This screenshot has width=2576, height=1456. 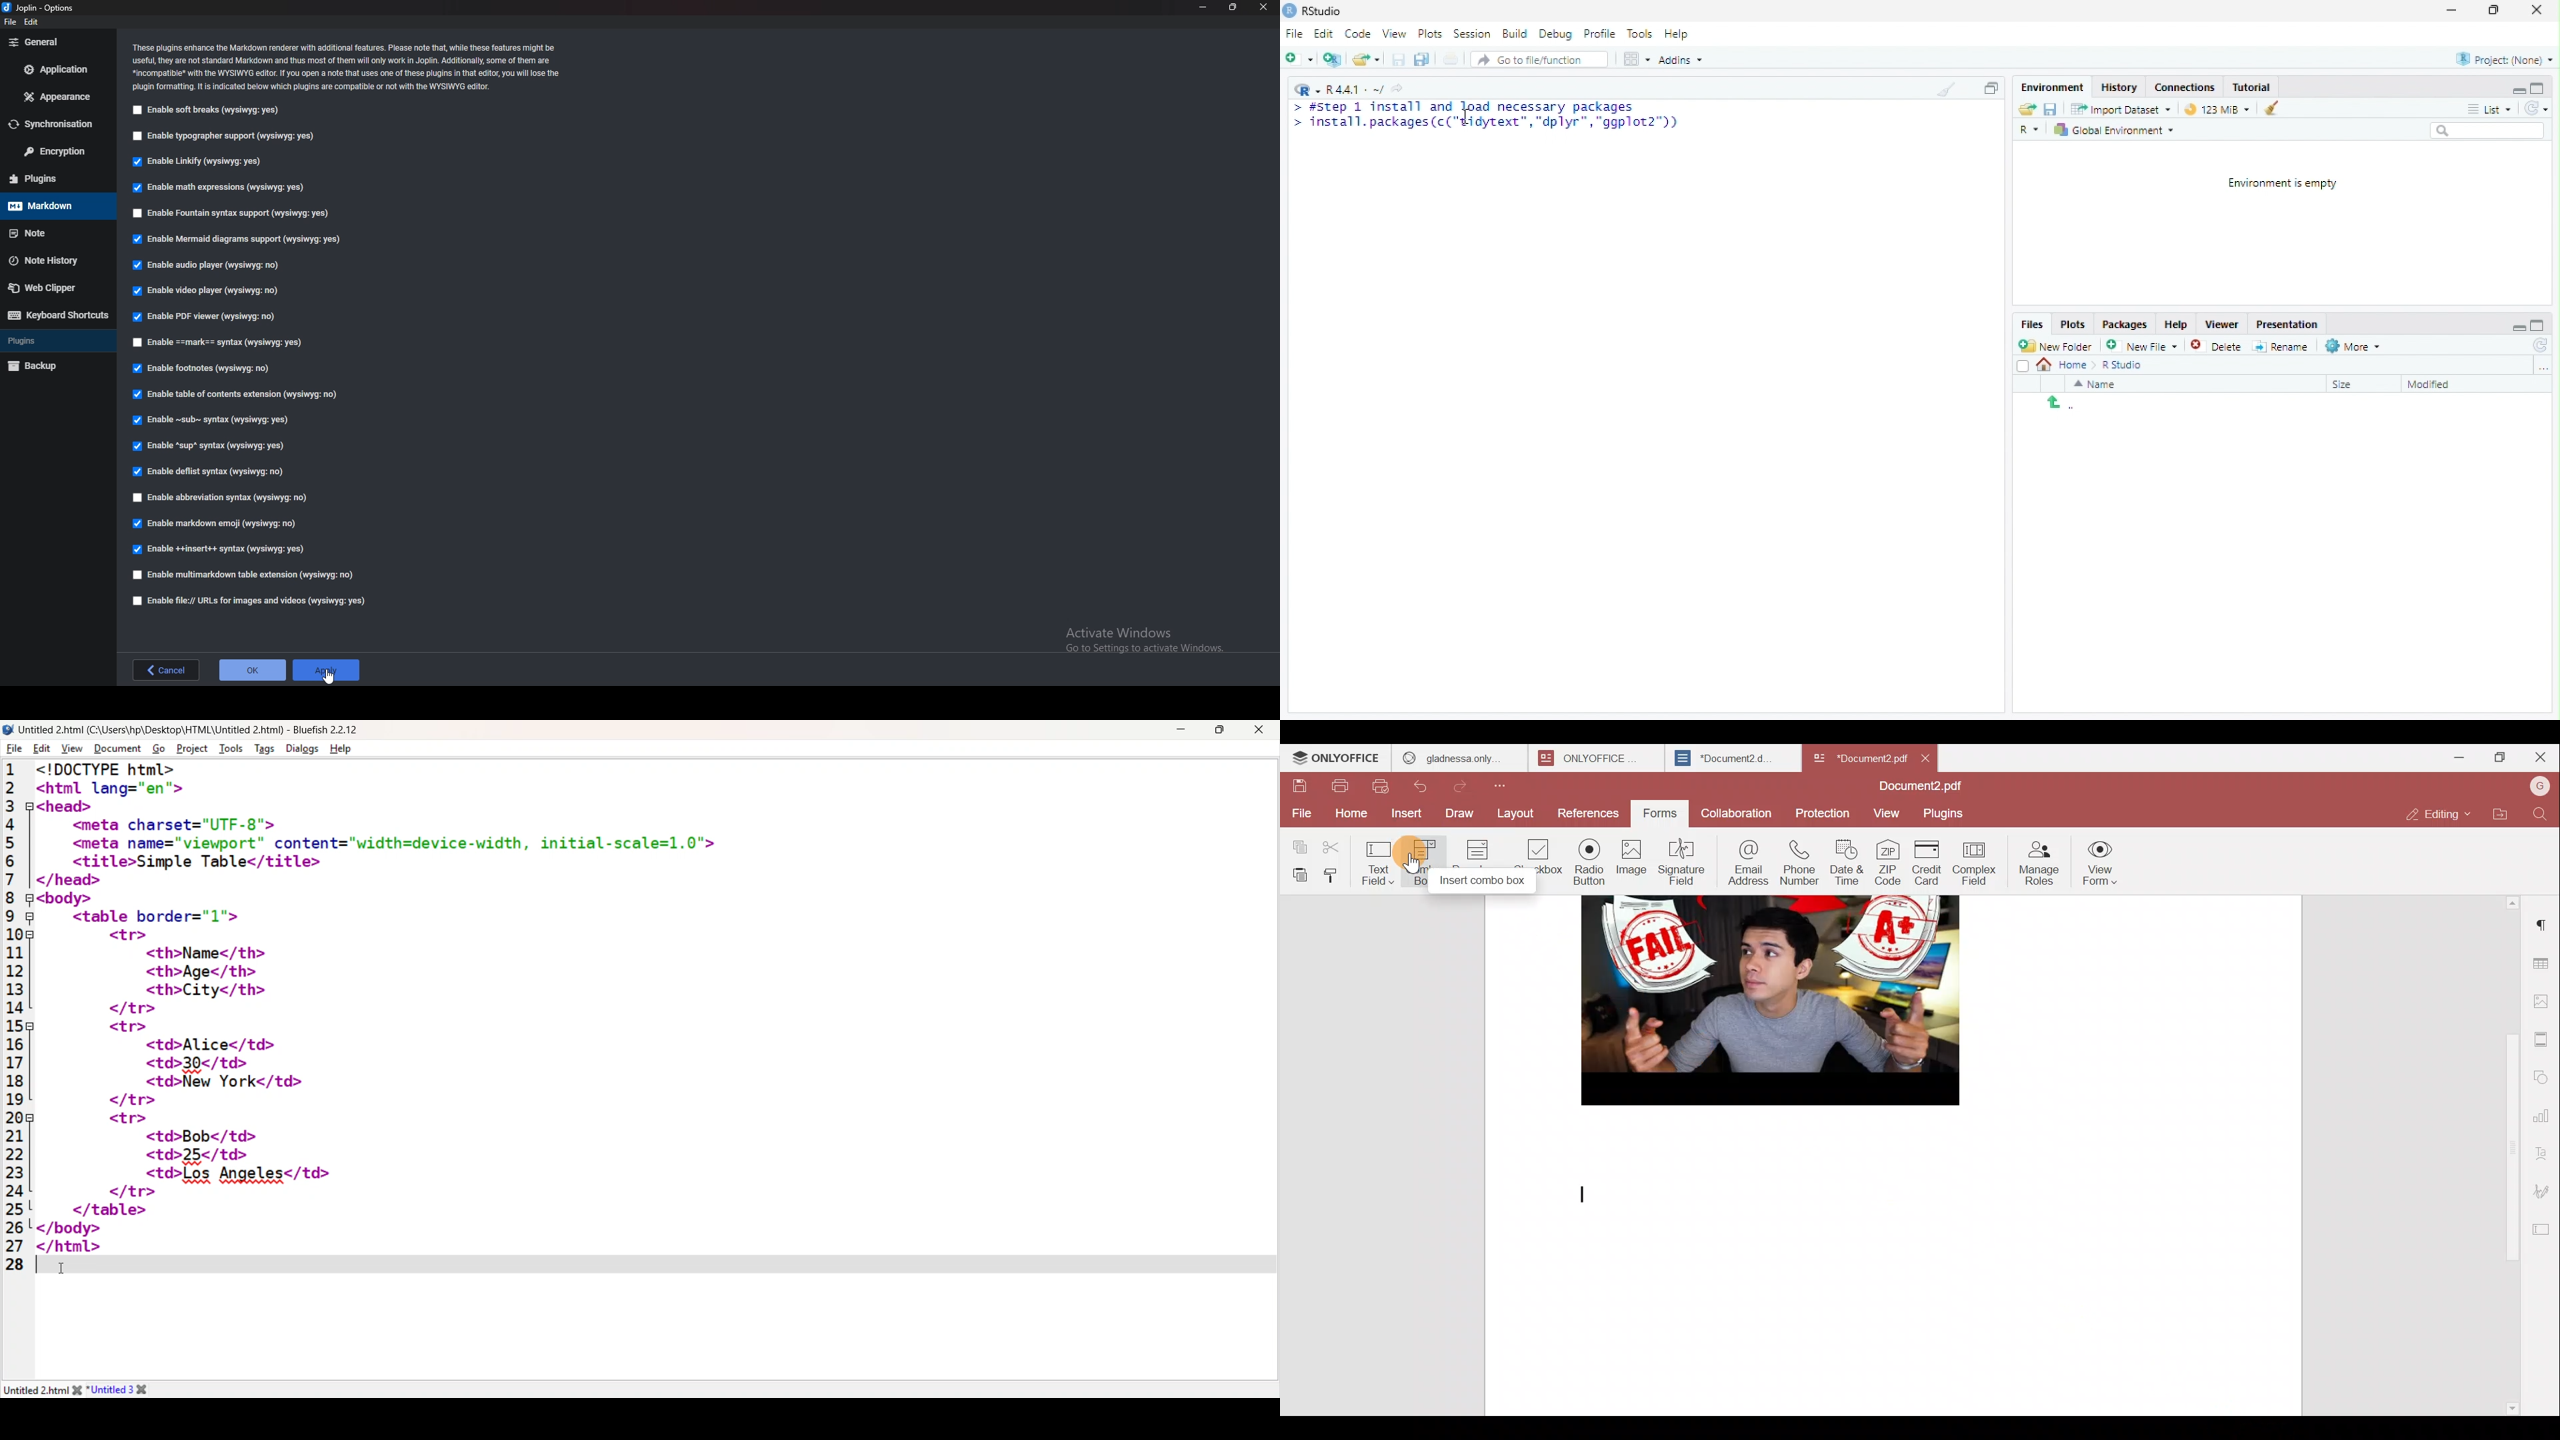 What do you see at coordinates (55, 98) in the screenshot?
I see `appearance` at bounding box center [55, 98].